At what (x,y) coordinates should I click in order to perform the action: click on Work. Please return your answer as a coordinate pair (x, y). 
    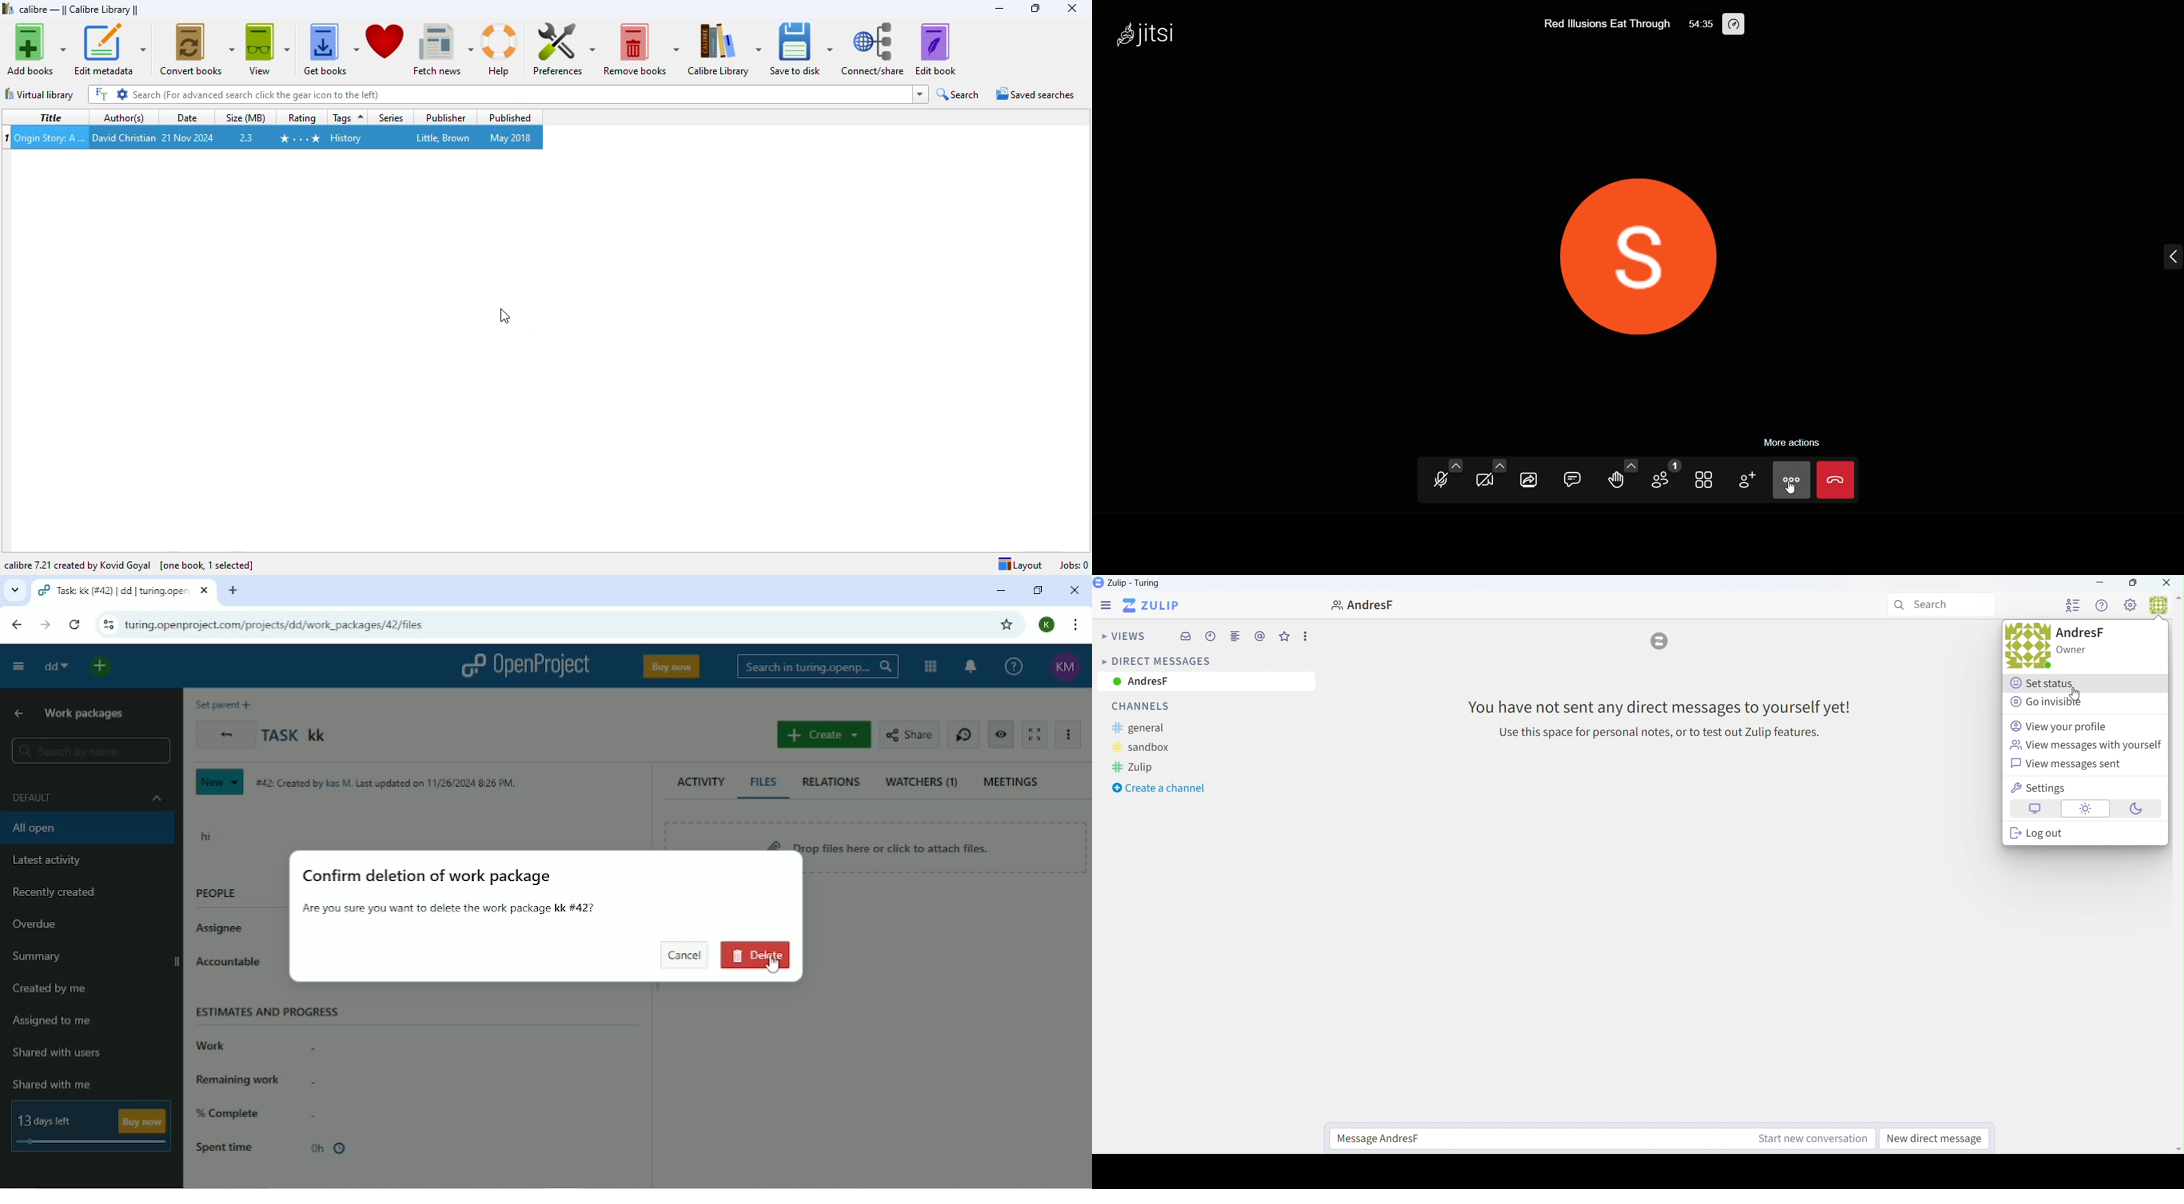
    Looking at the image, I should click on (254, 1047).